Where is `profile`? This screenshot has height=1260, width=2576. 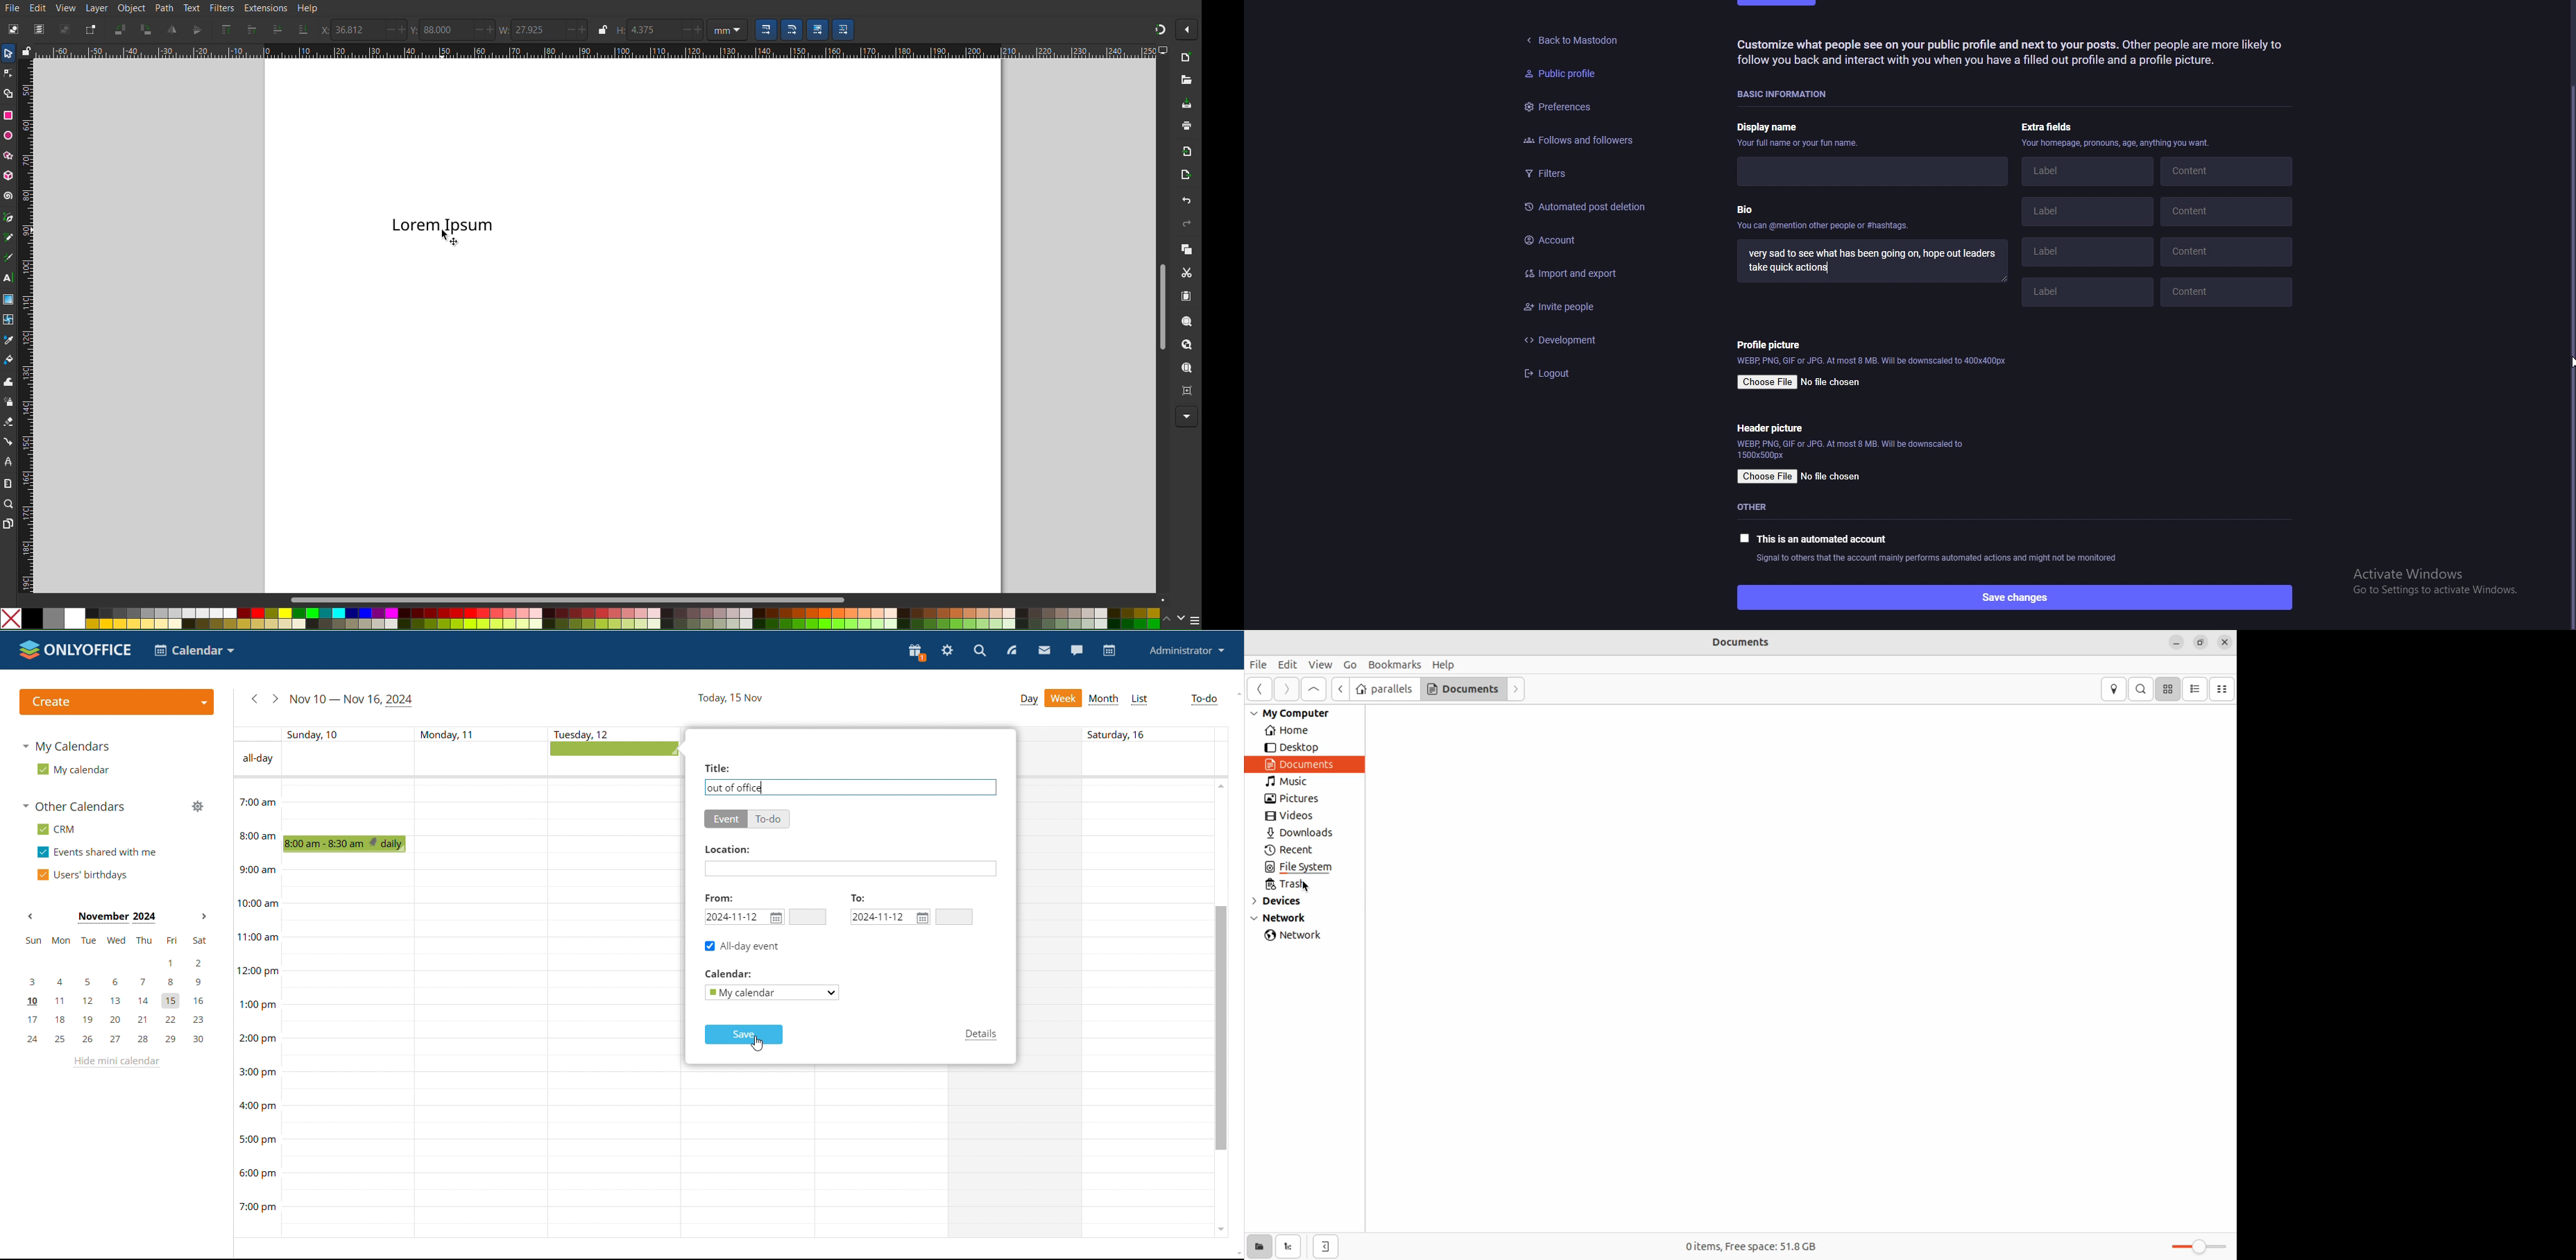
profile is located at coordinates (1188, 651).